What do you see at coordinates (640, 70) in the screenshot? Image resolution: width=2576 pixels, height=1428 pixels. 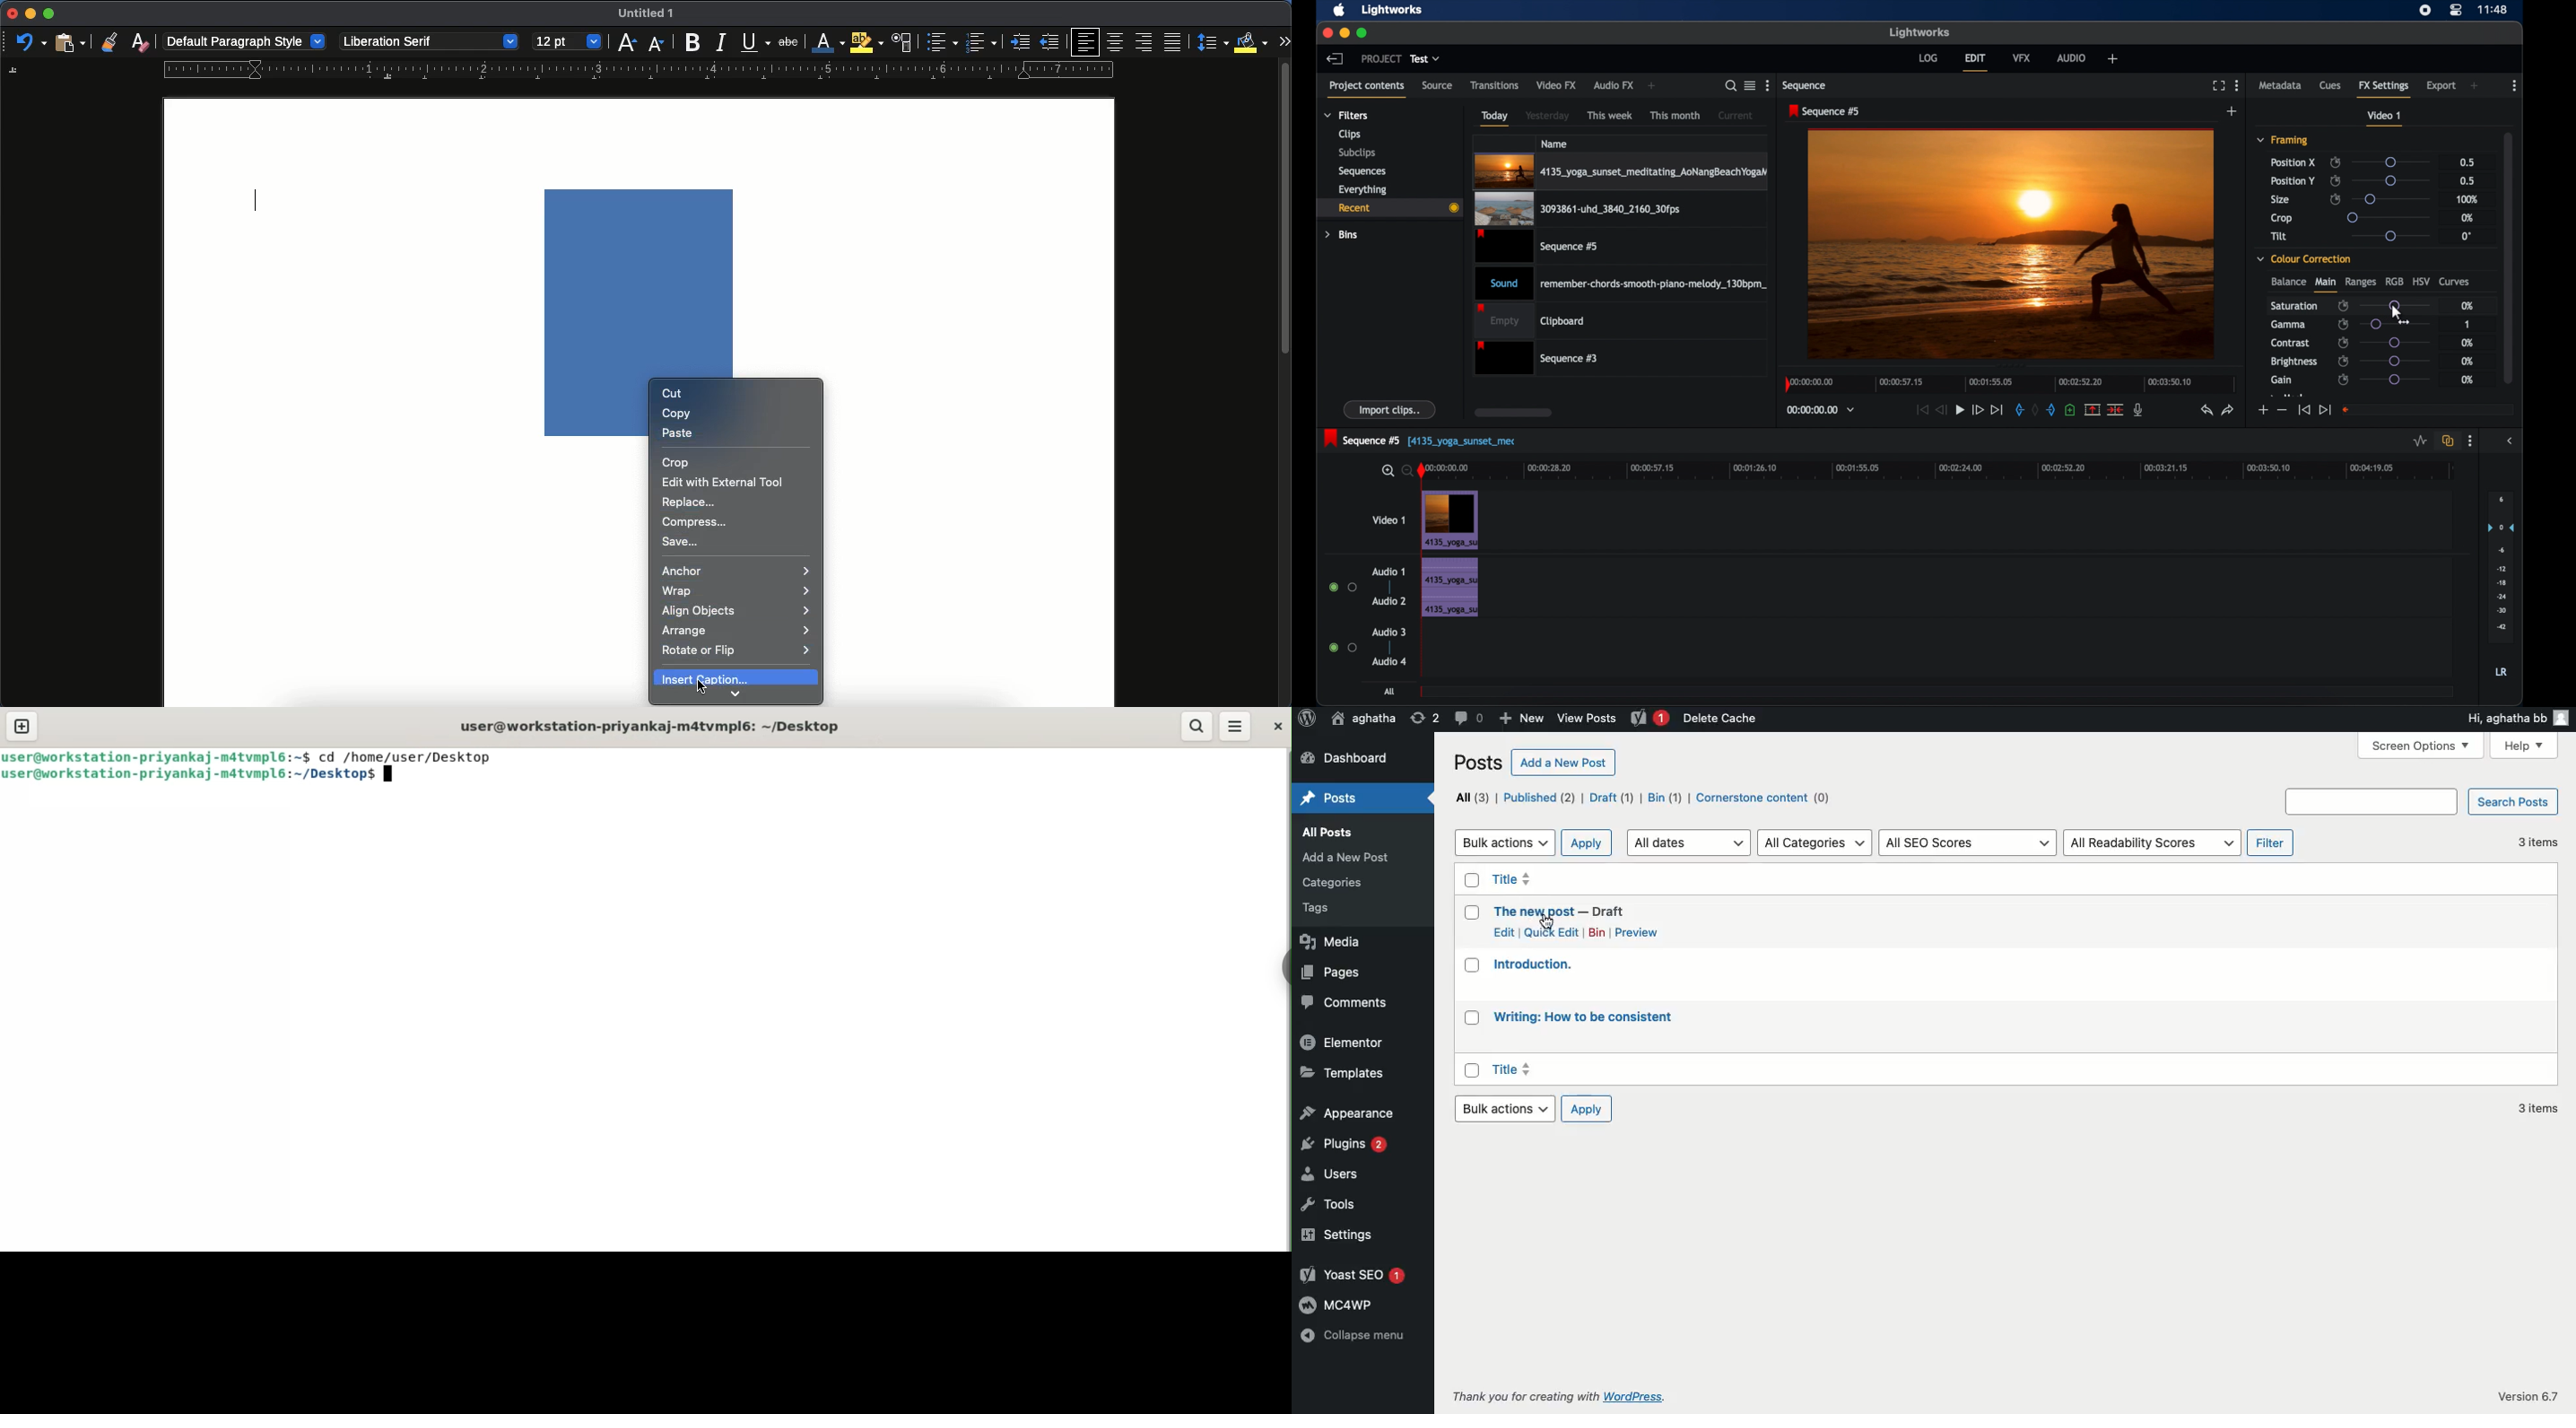 I see `guide` at bounding box center [640, 70].